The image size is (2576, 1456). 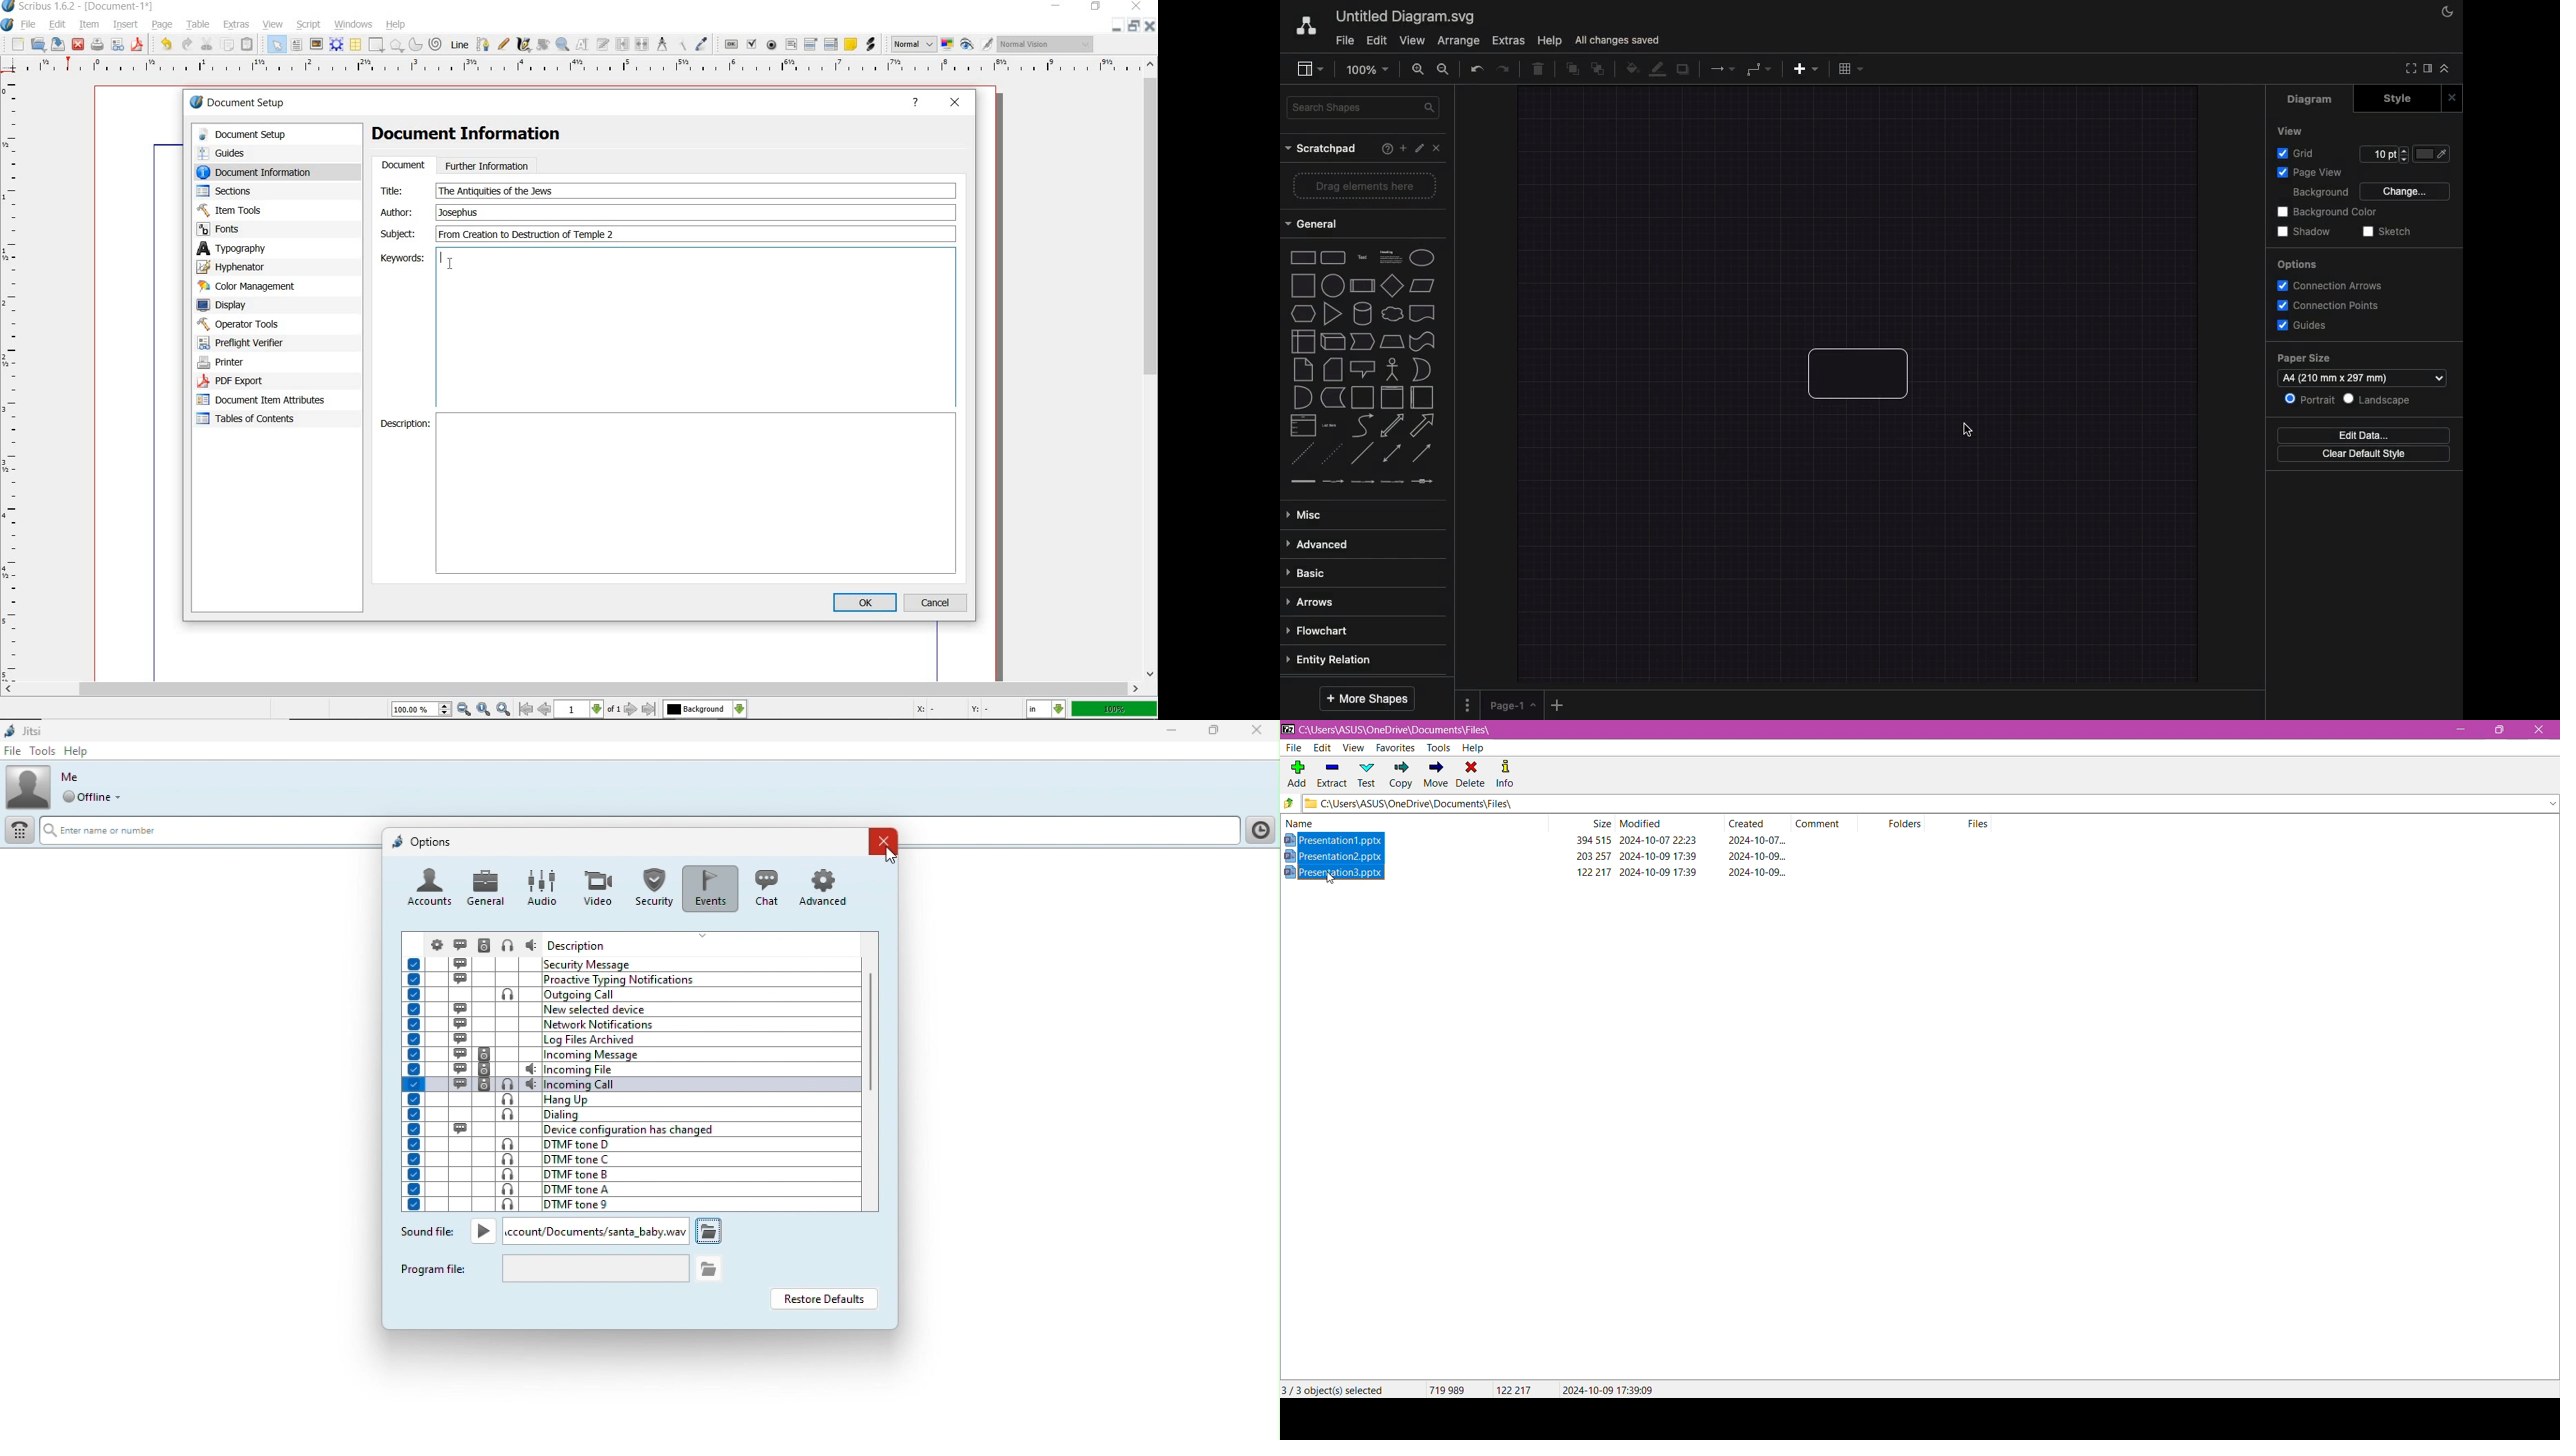 I want to click on undo, so click(x=166, y=46).